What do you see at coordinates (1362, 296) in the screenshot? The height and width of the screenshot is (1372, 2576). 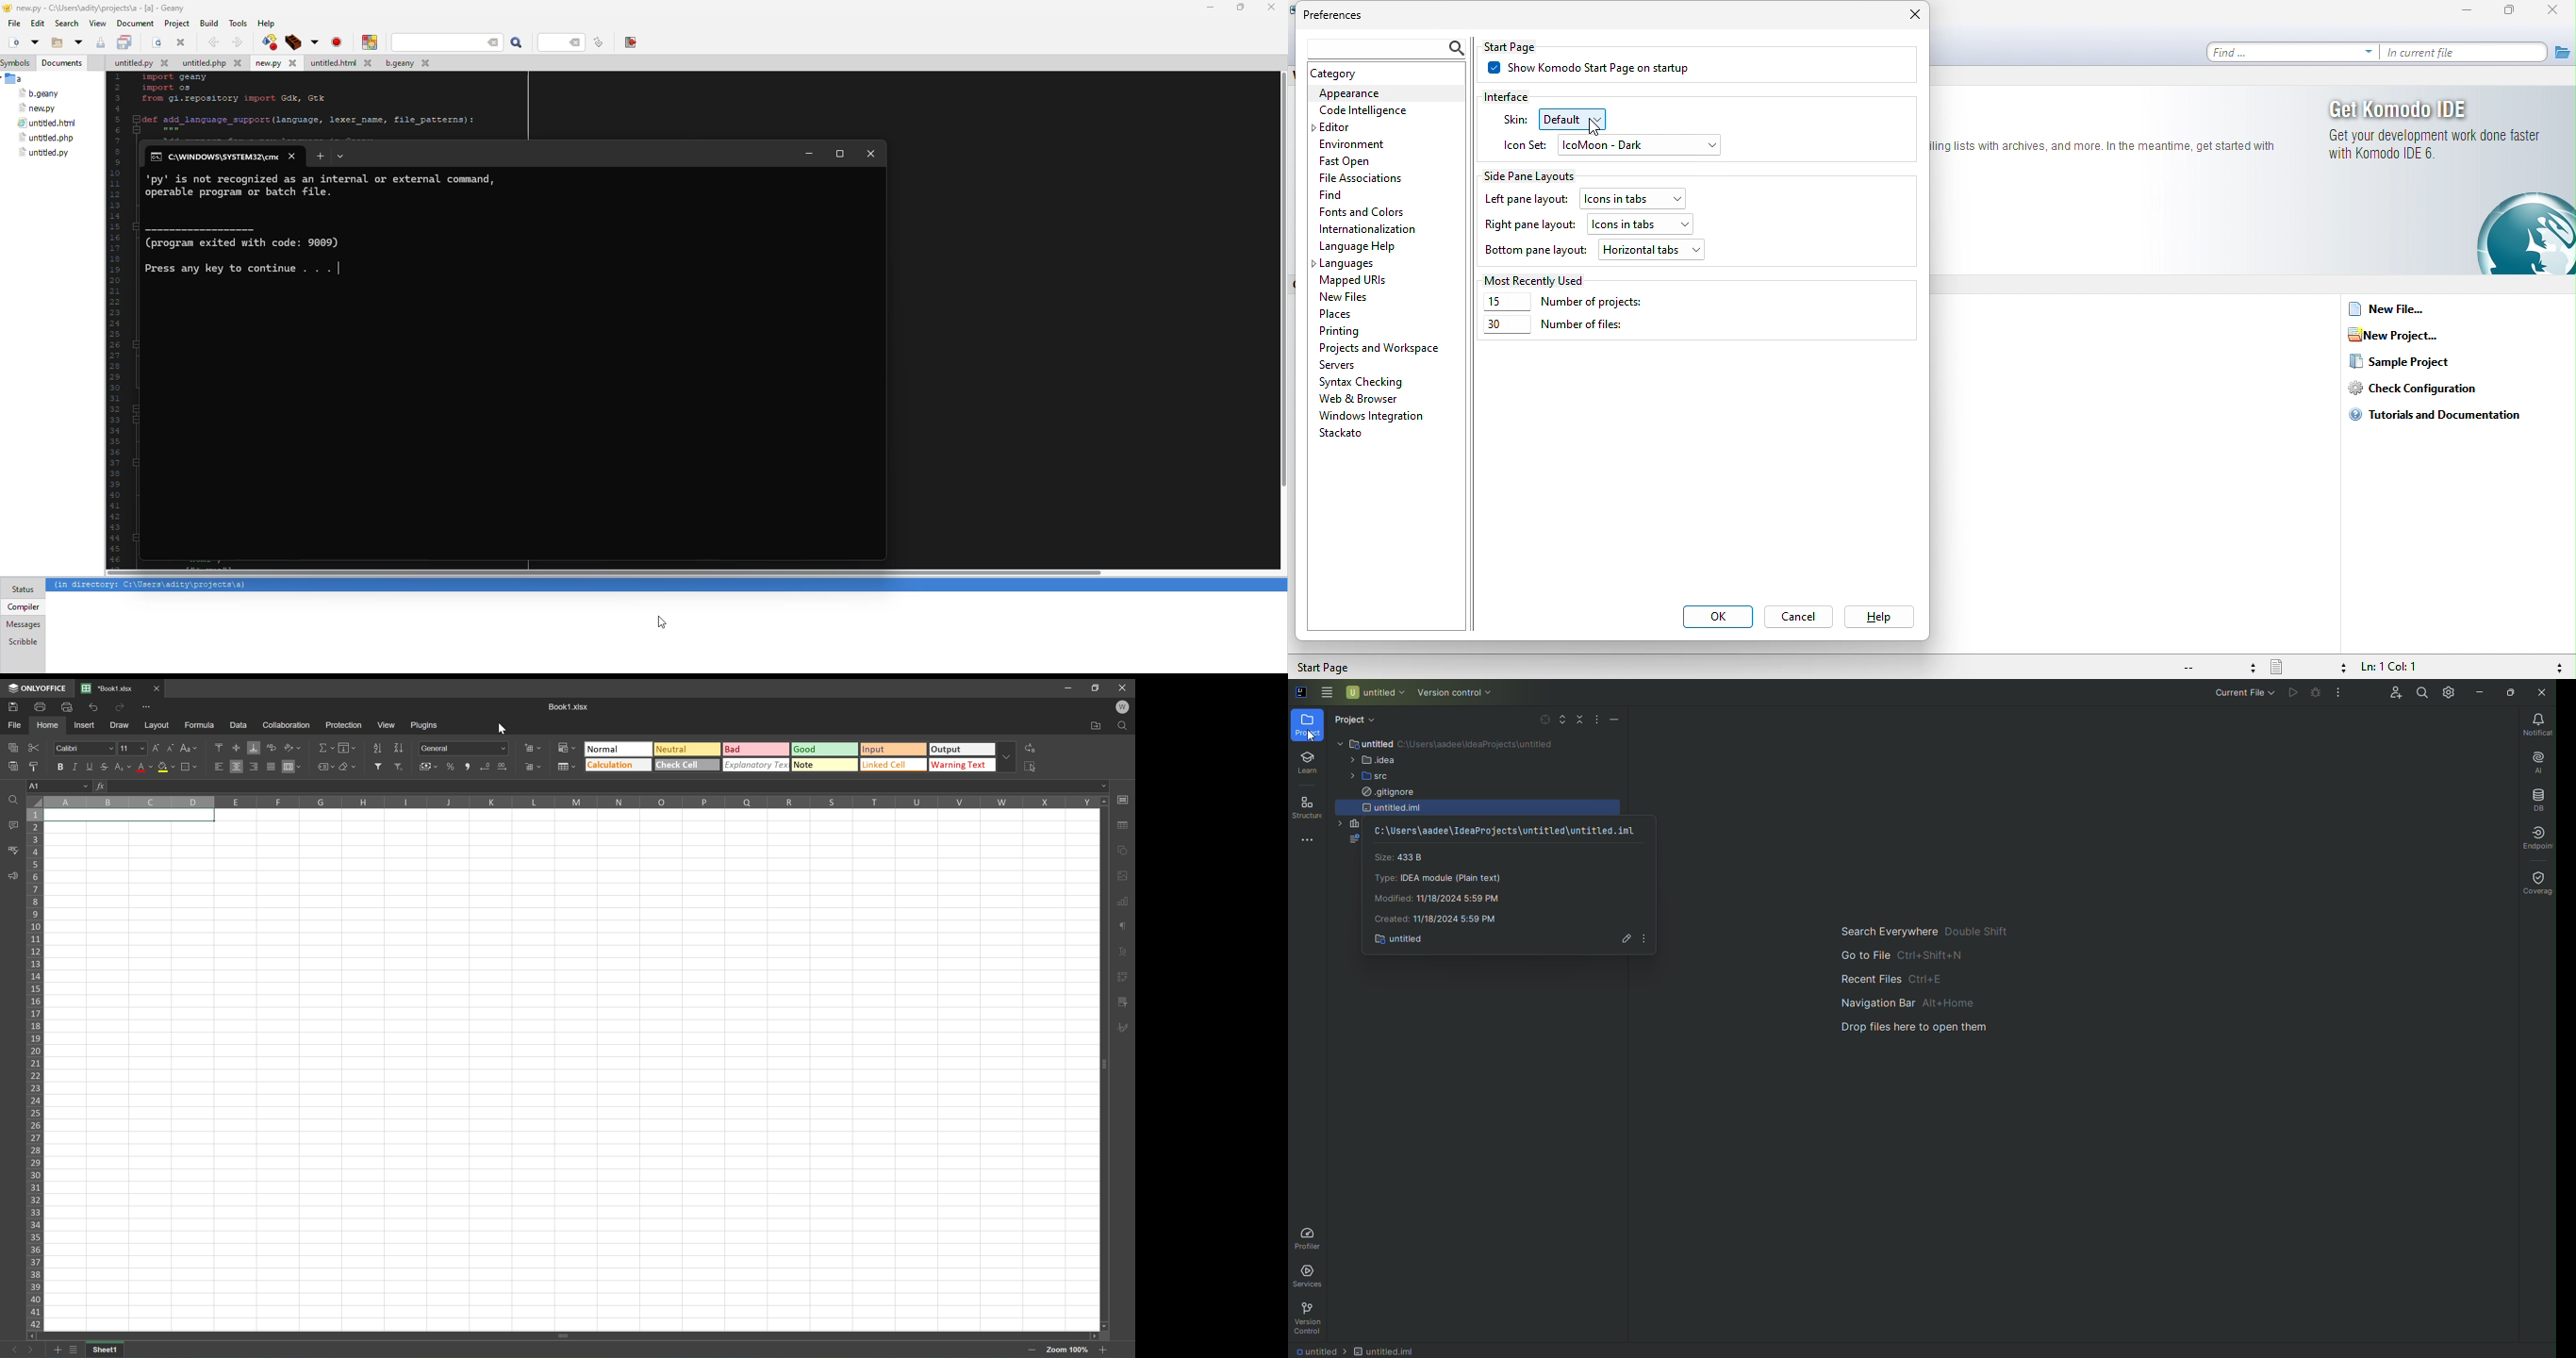 I see `new files` at bounding box center [1362, 296].